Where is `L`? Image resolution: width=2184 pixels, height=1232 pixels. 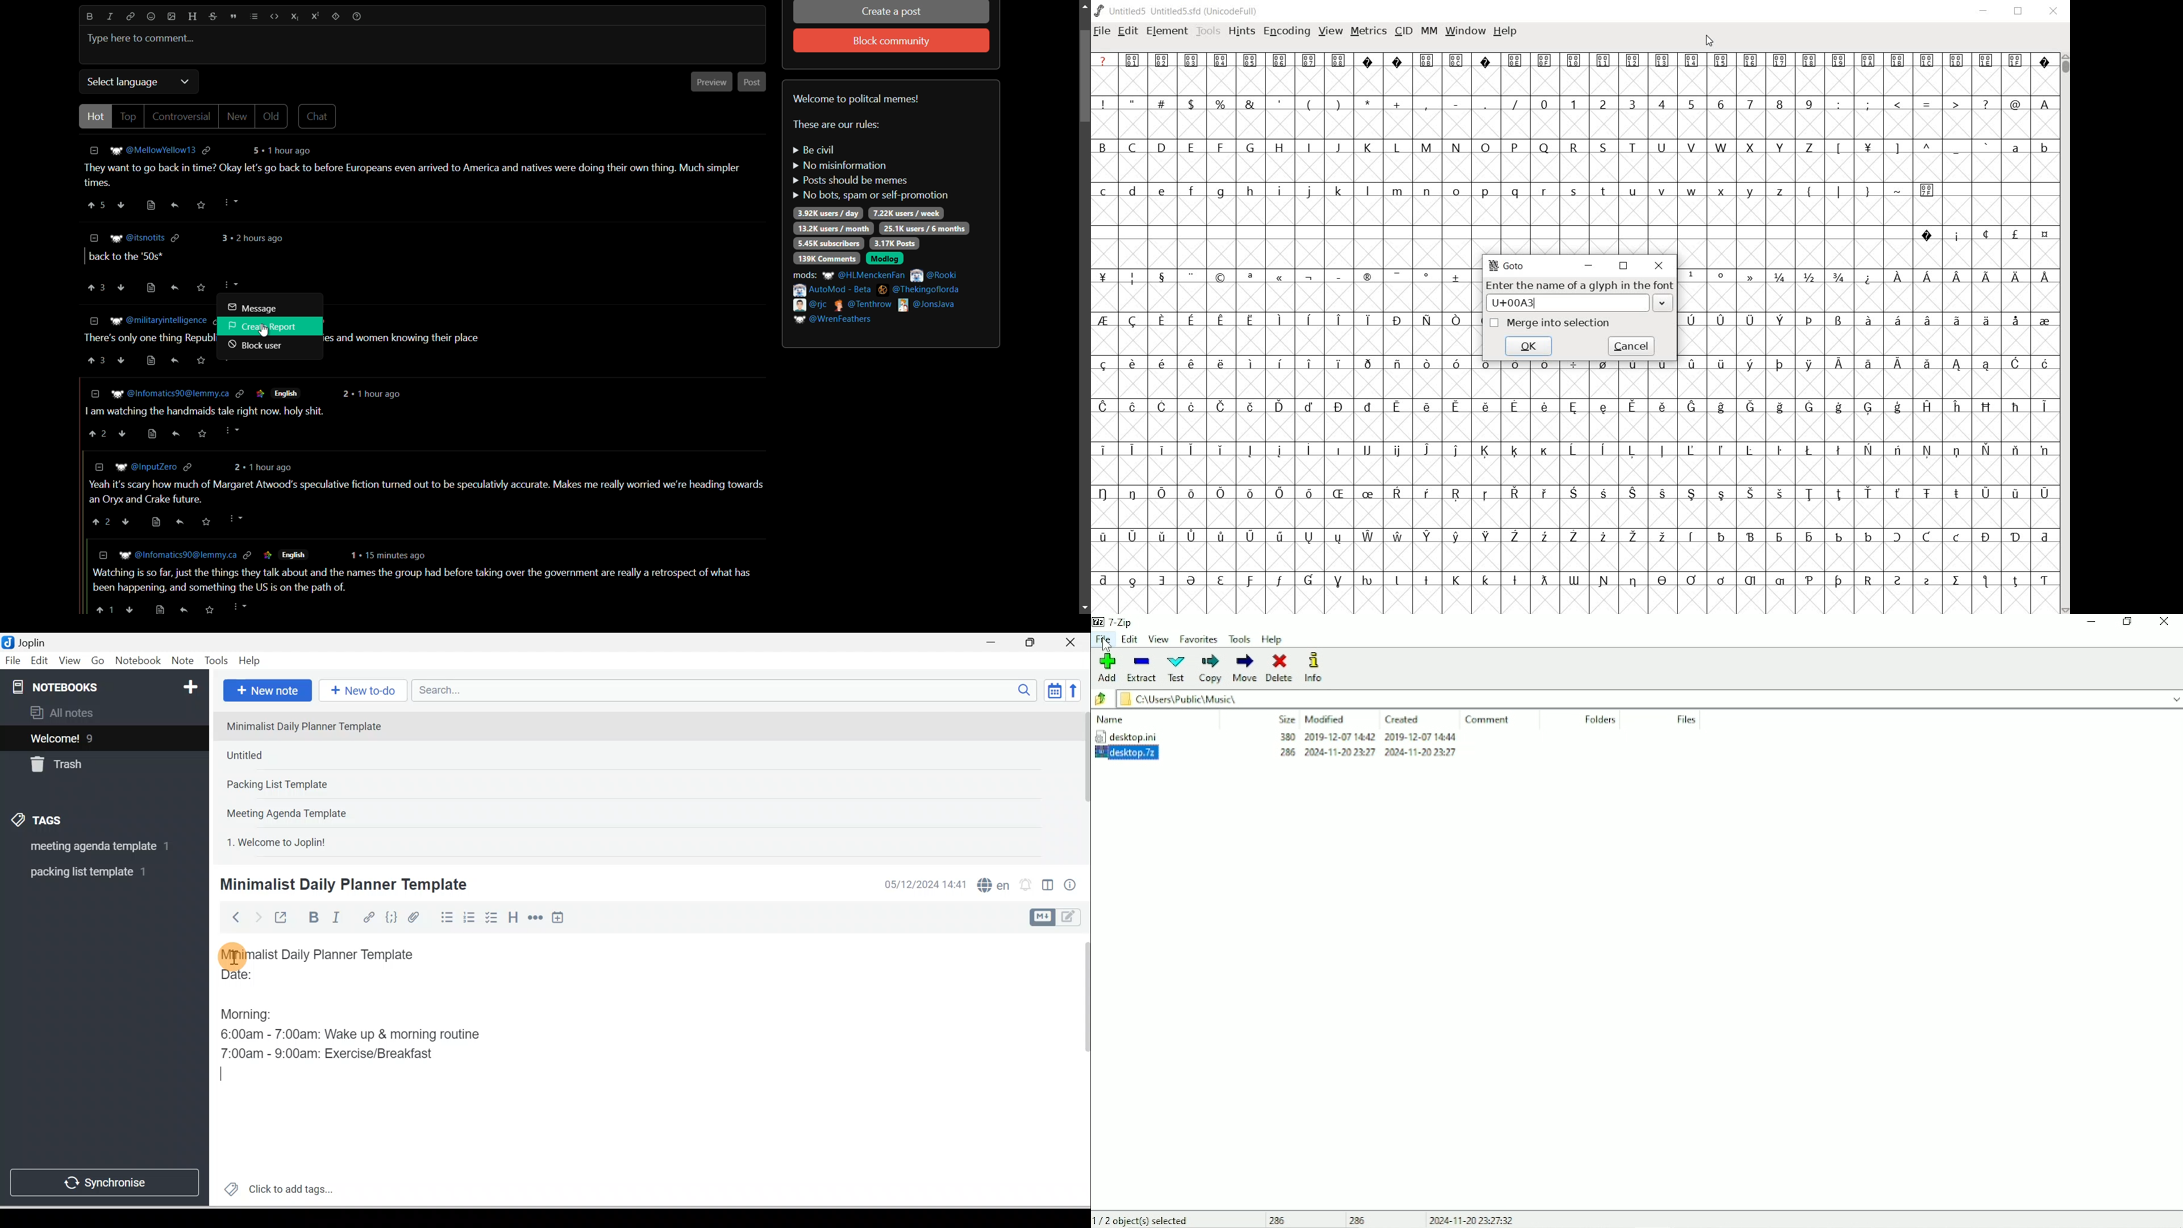 L is located at coordinates (1397, 147).